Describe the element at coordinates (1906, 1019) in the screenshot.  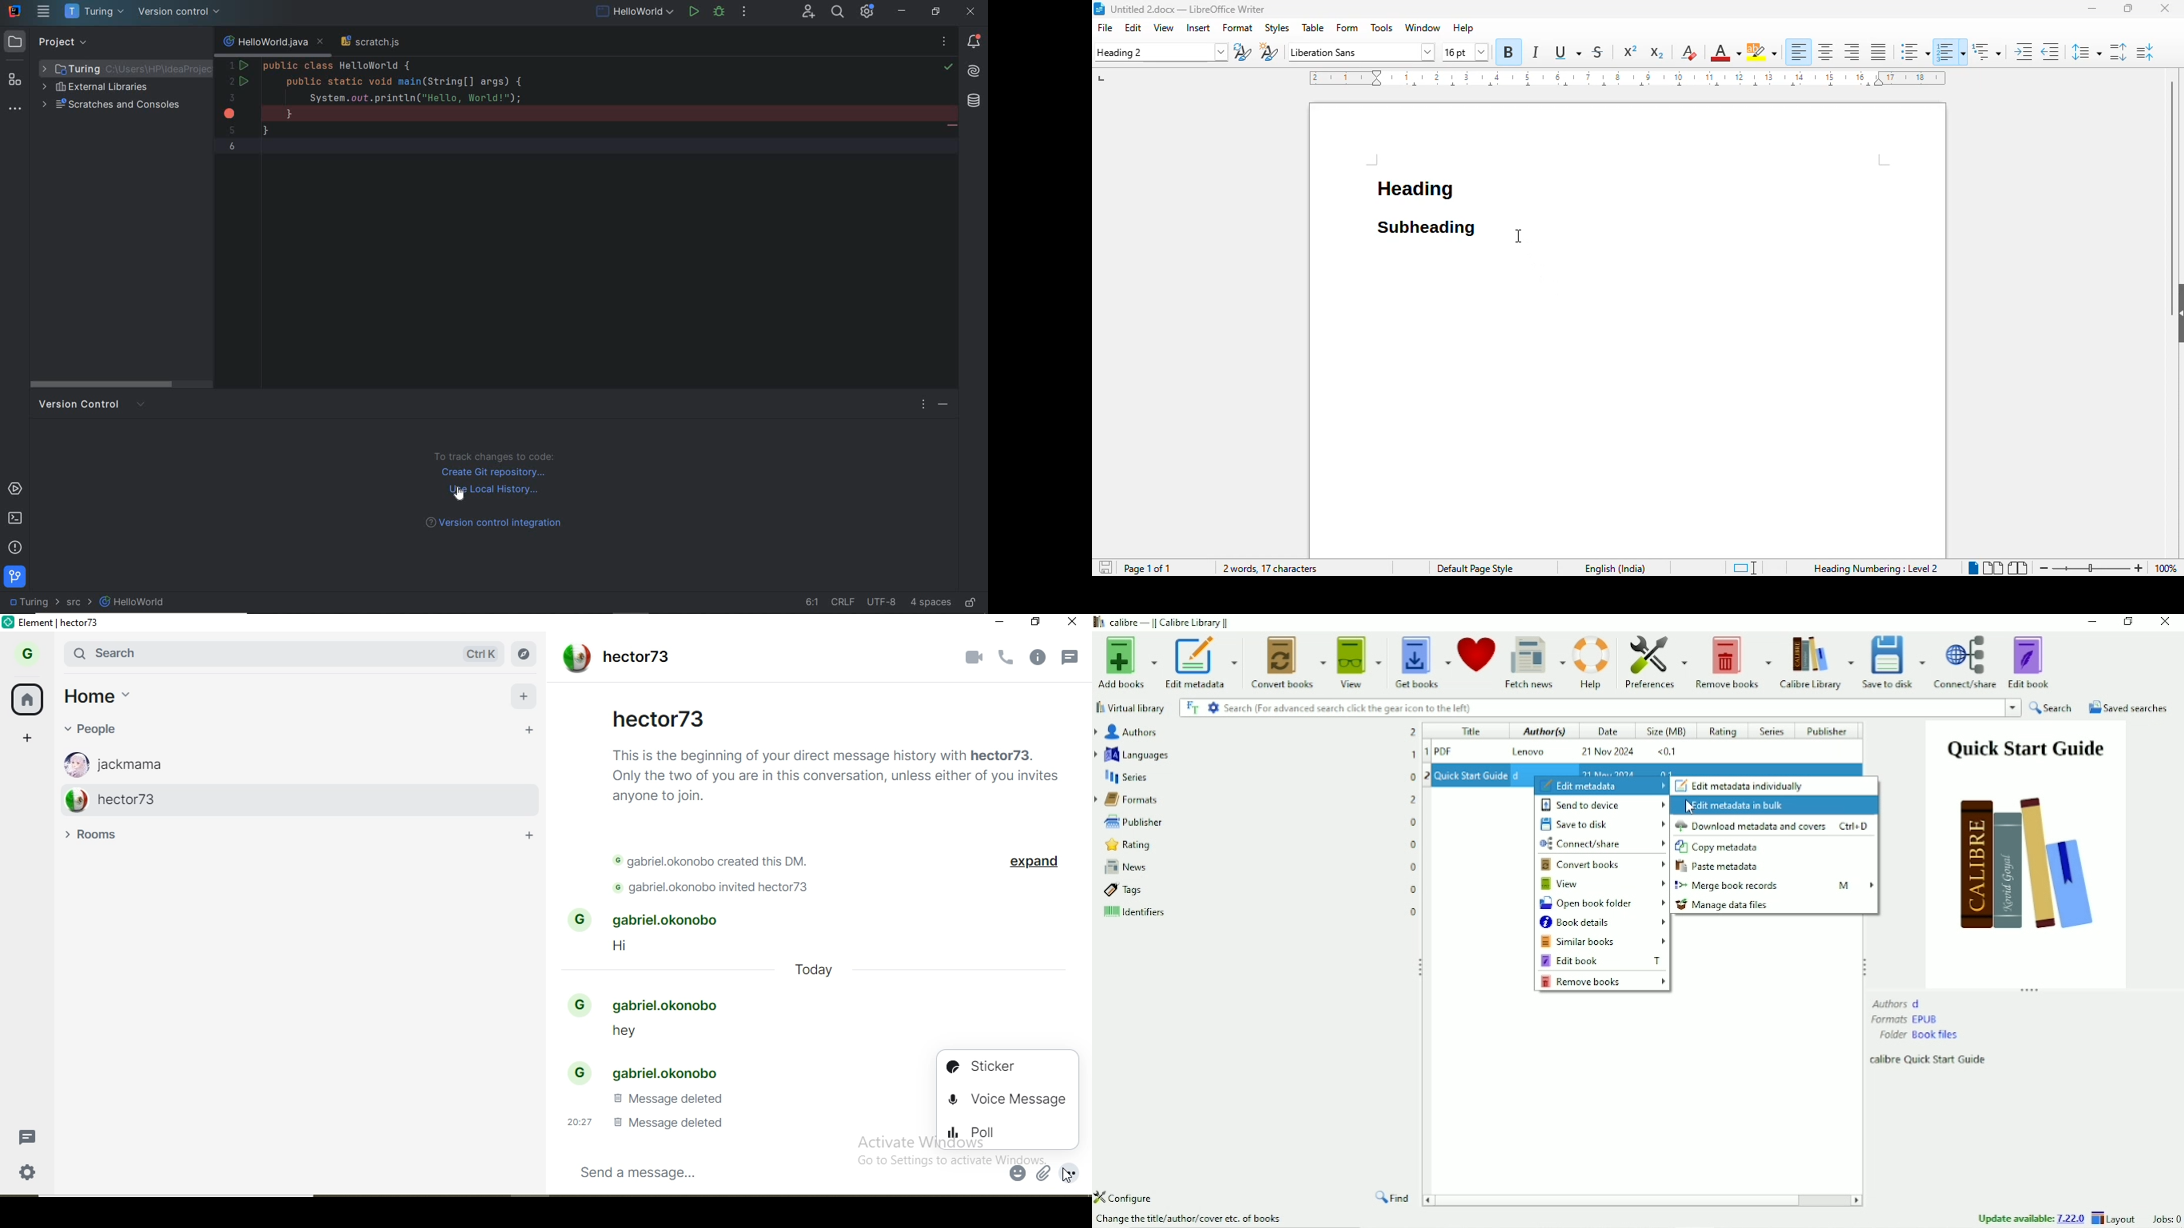
I see `Formats` at that location.